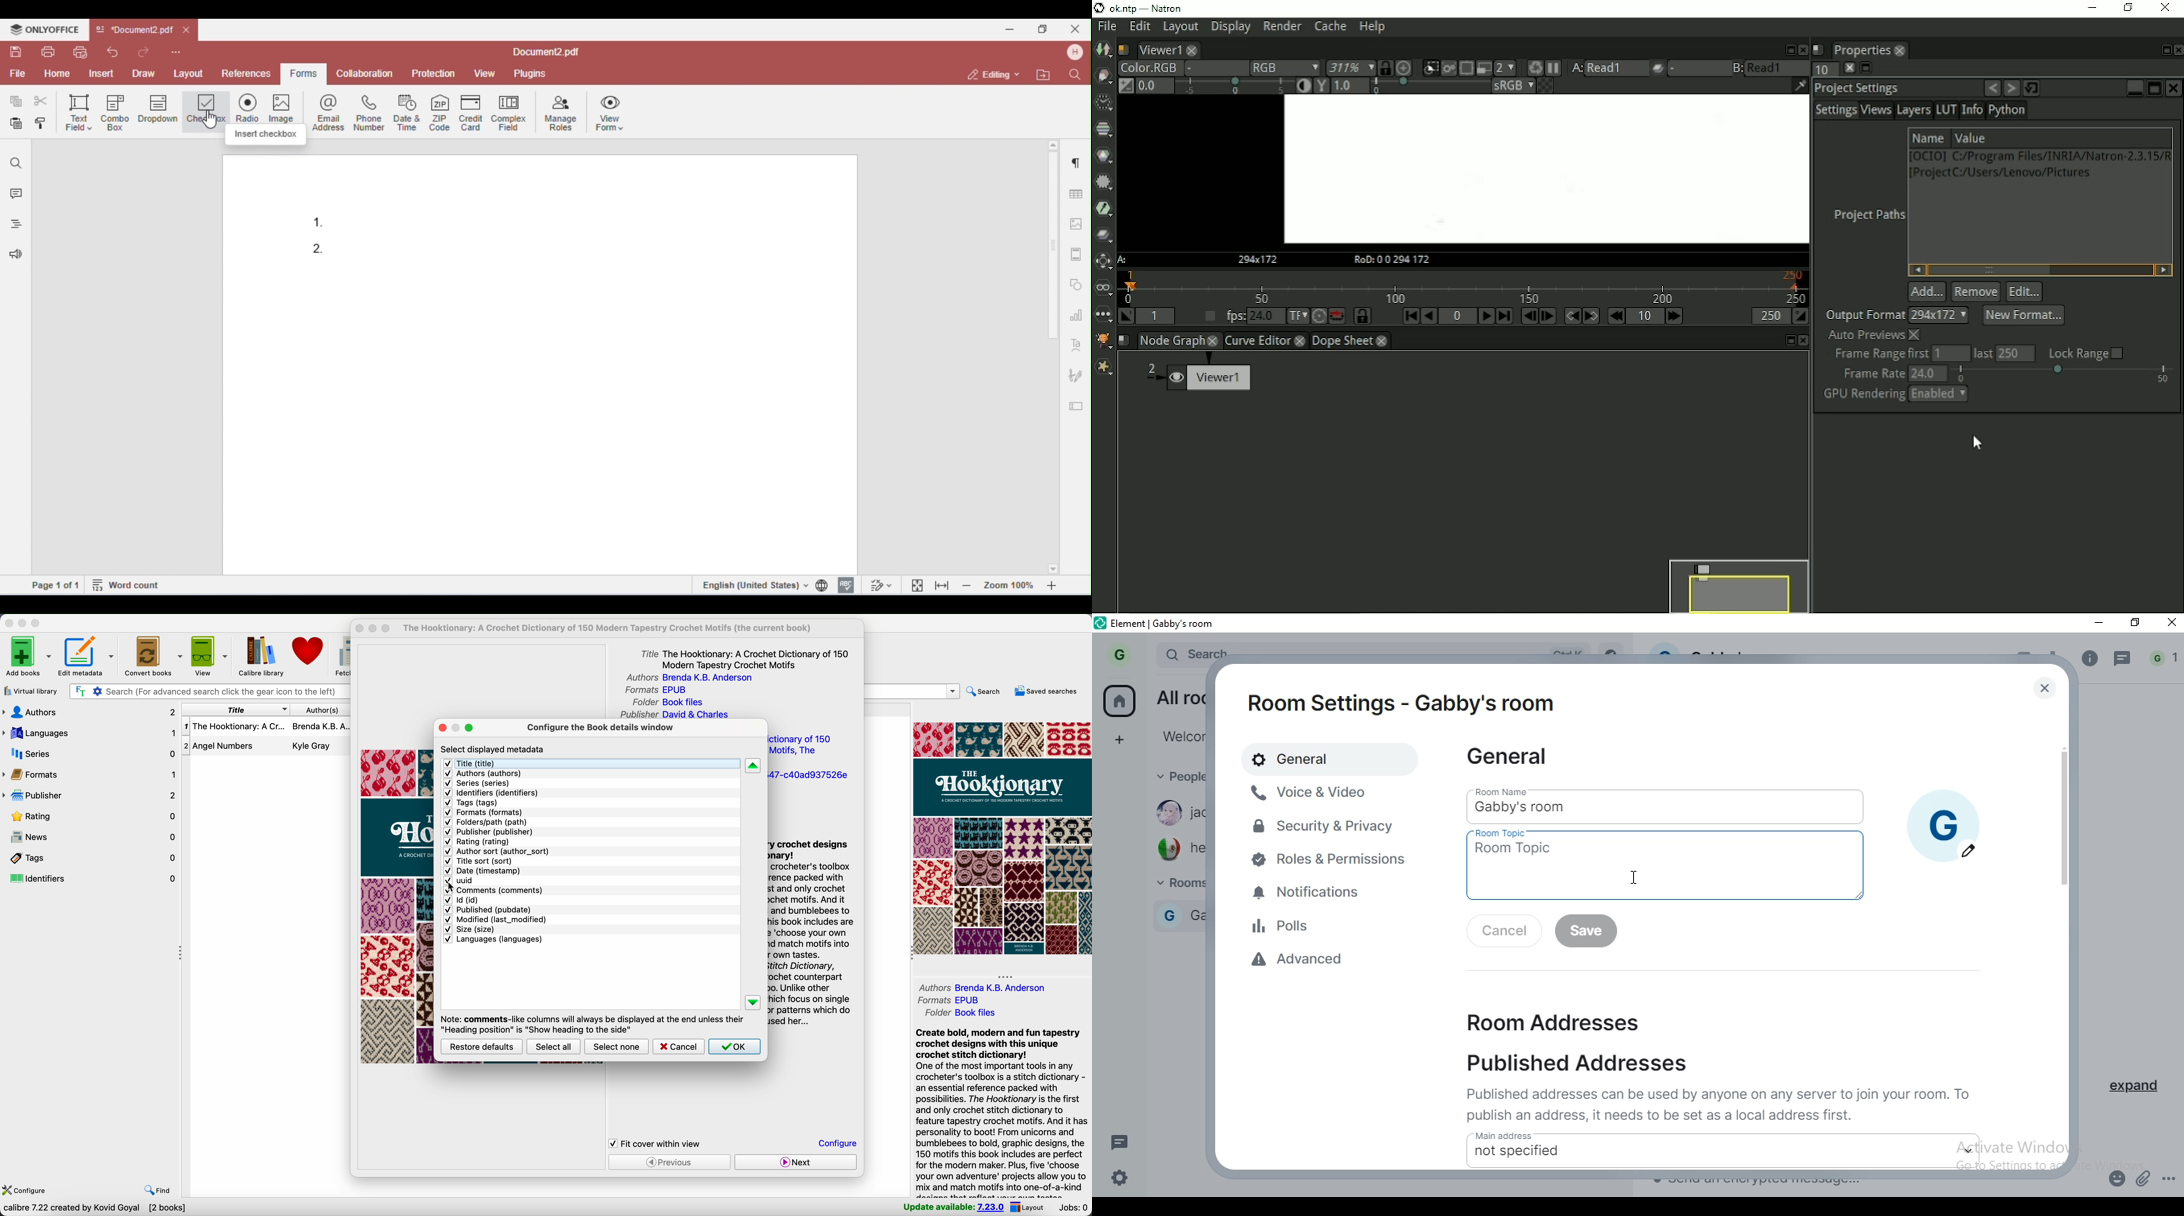 This screenshot has height=1232, width=2184. I want to click on voive & video, so click(1315, 792).